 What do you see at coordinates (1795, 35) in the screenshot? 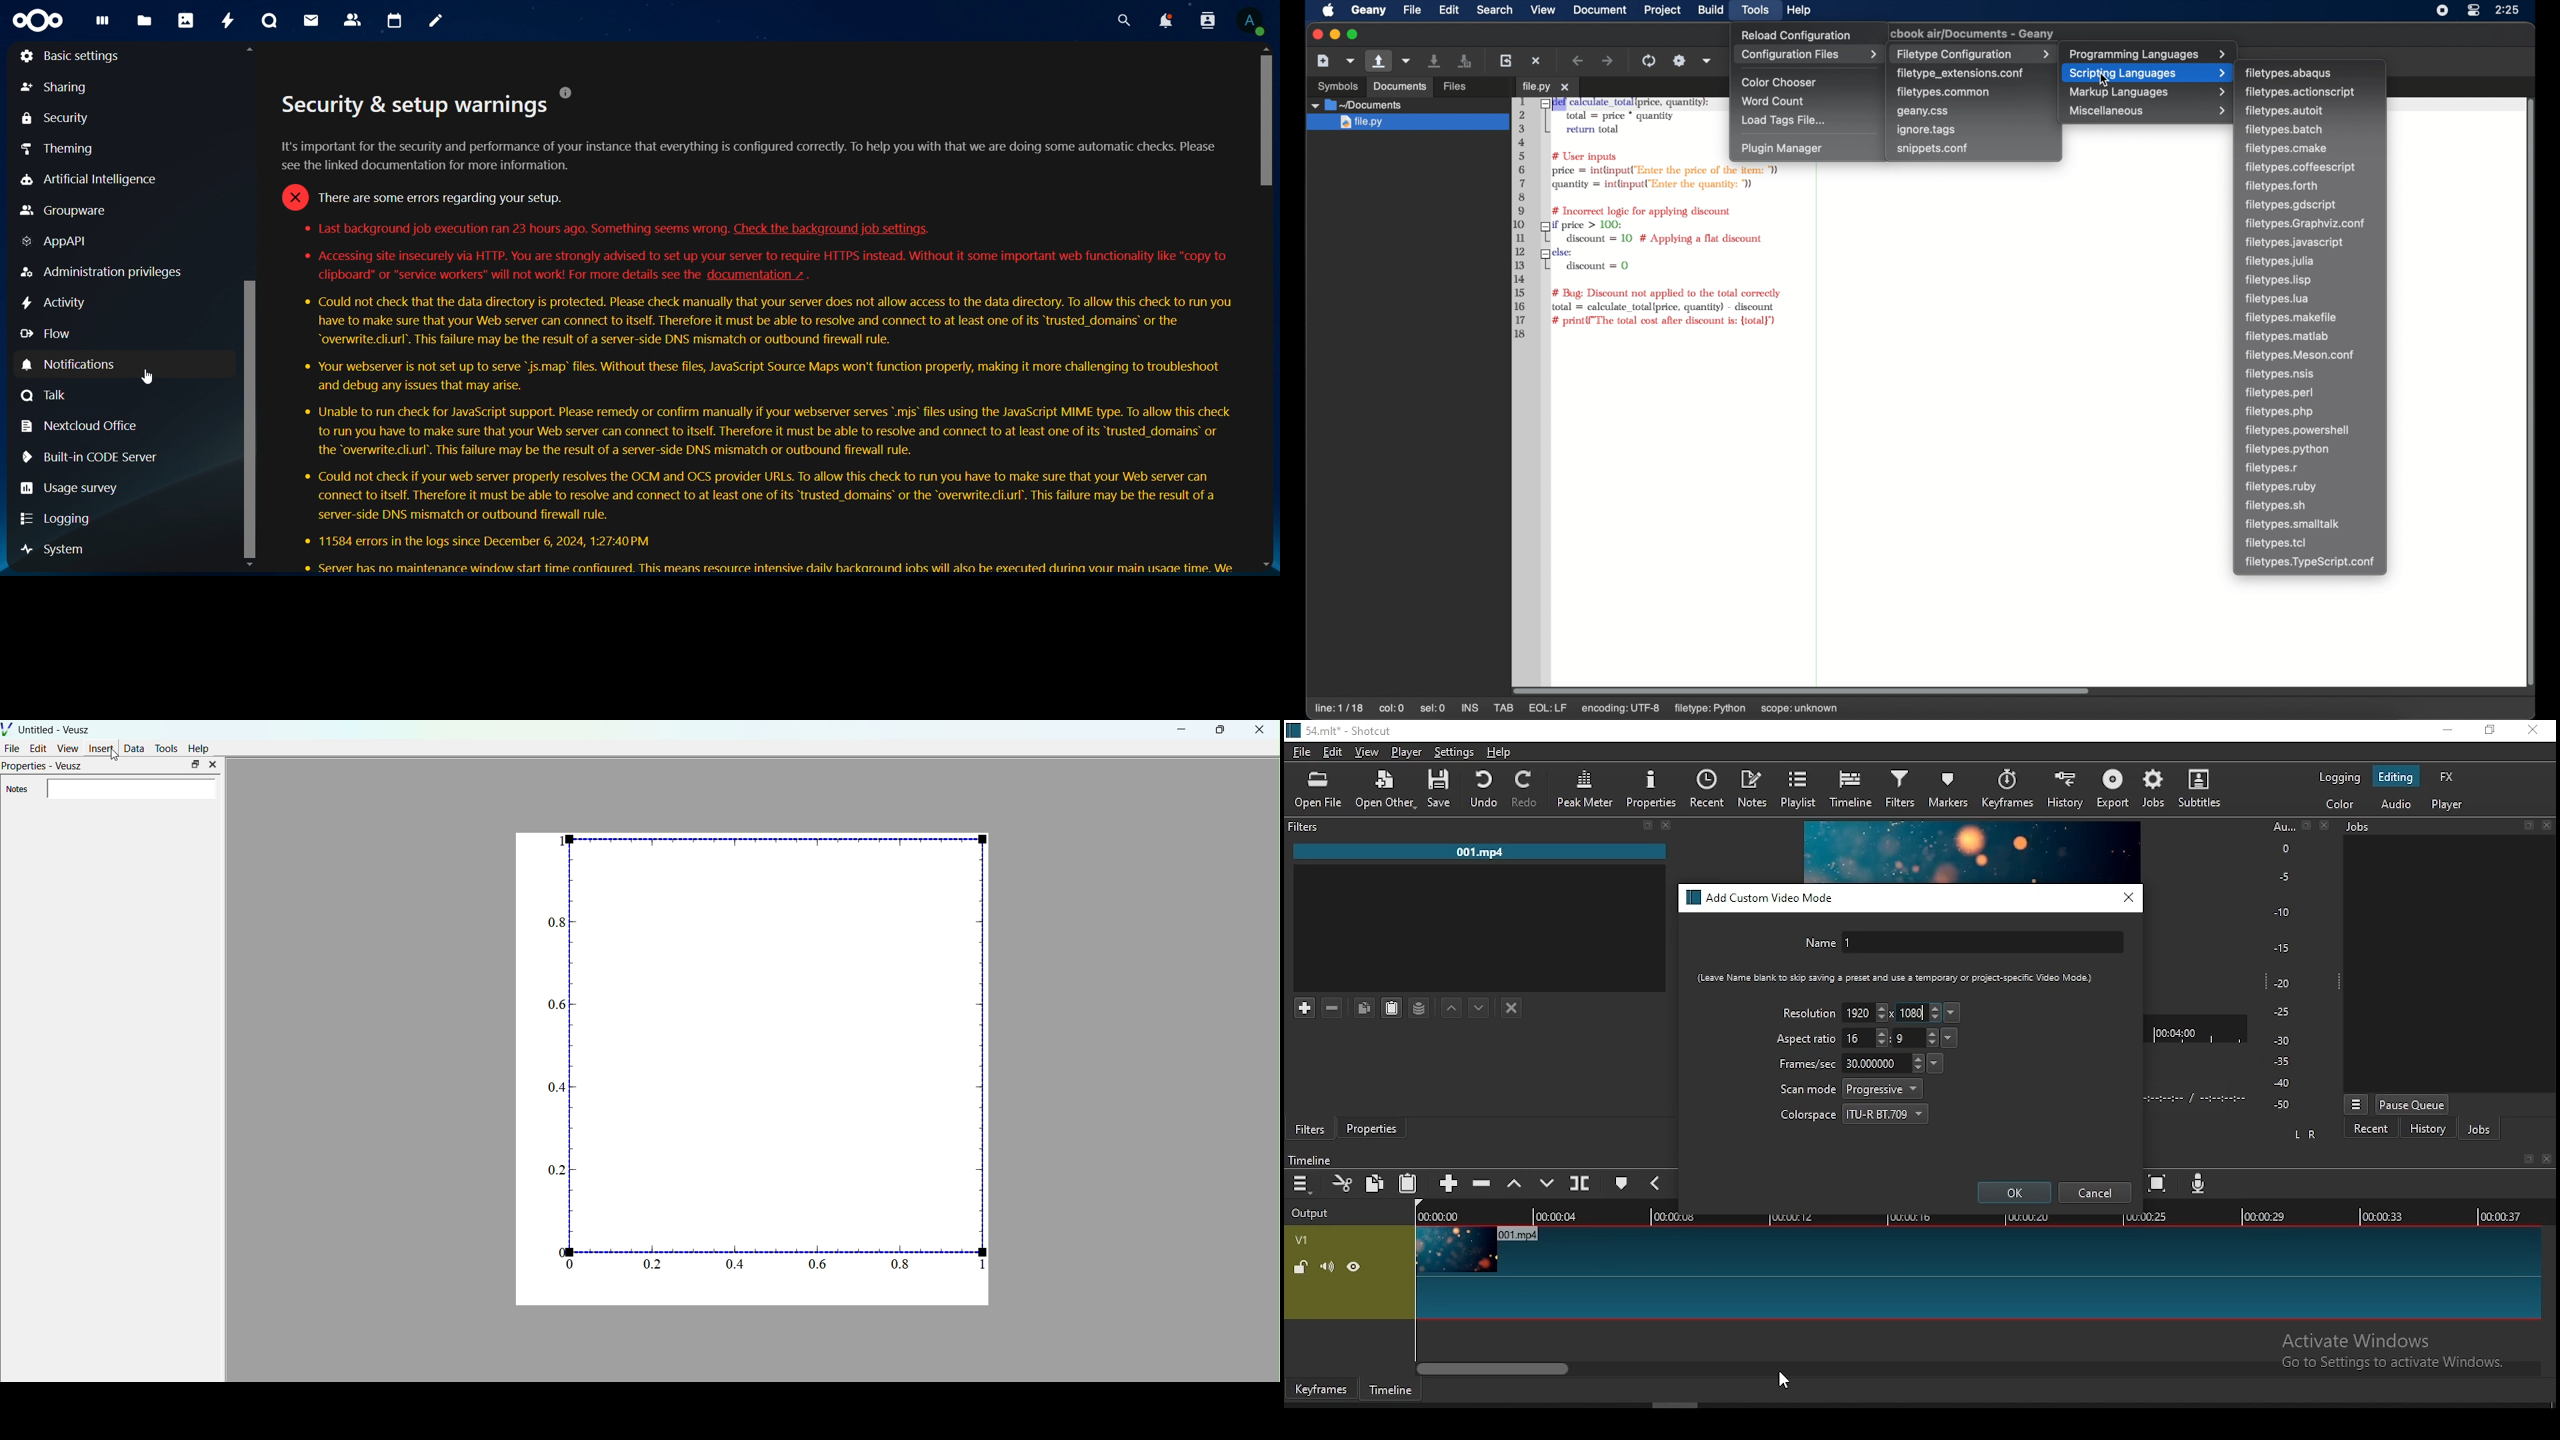
I see `reload configuration` at bounding box center [1795, 35].